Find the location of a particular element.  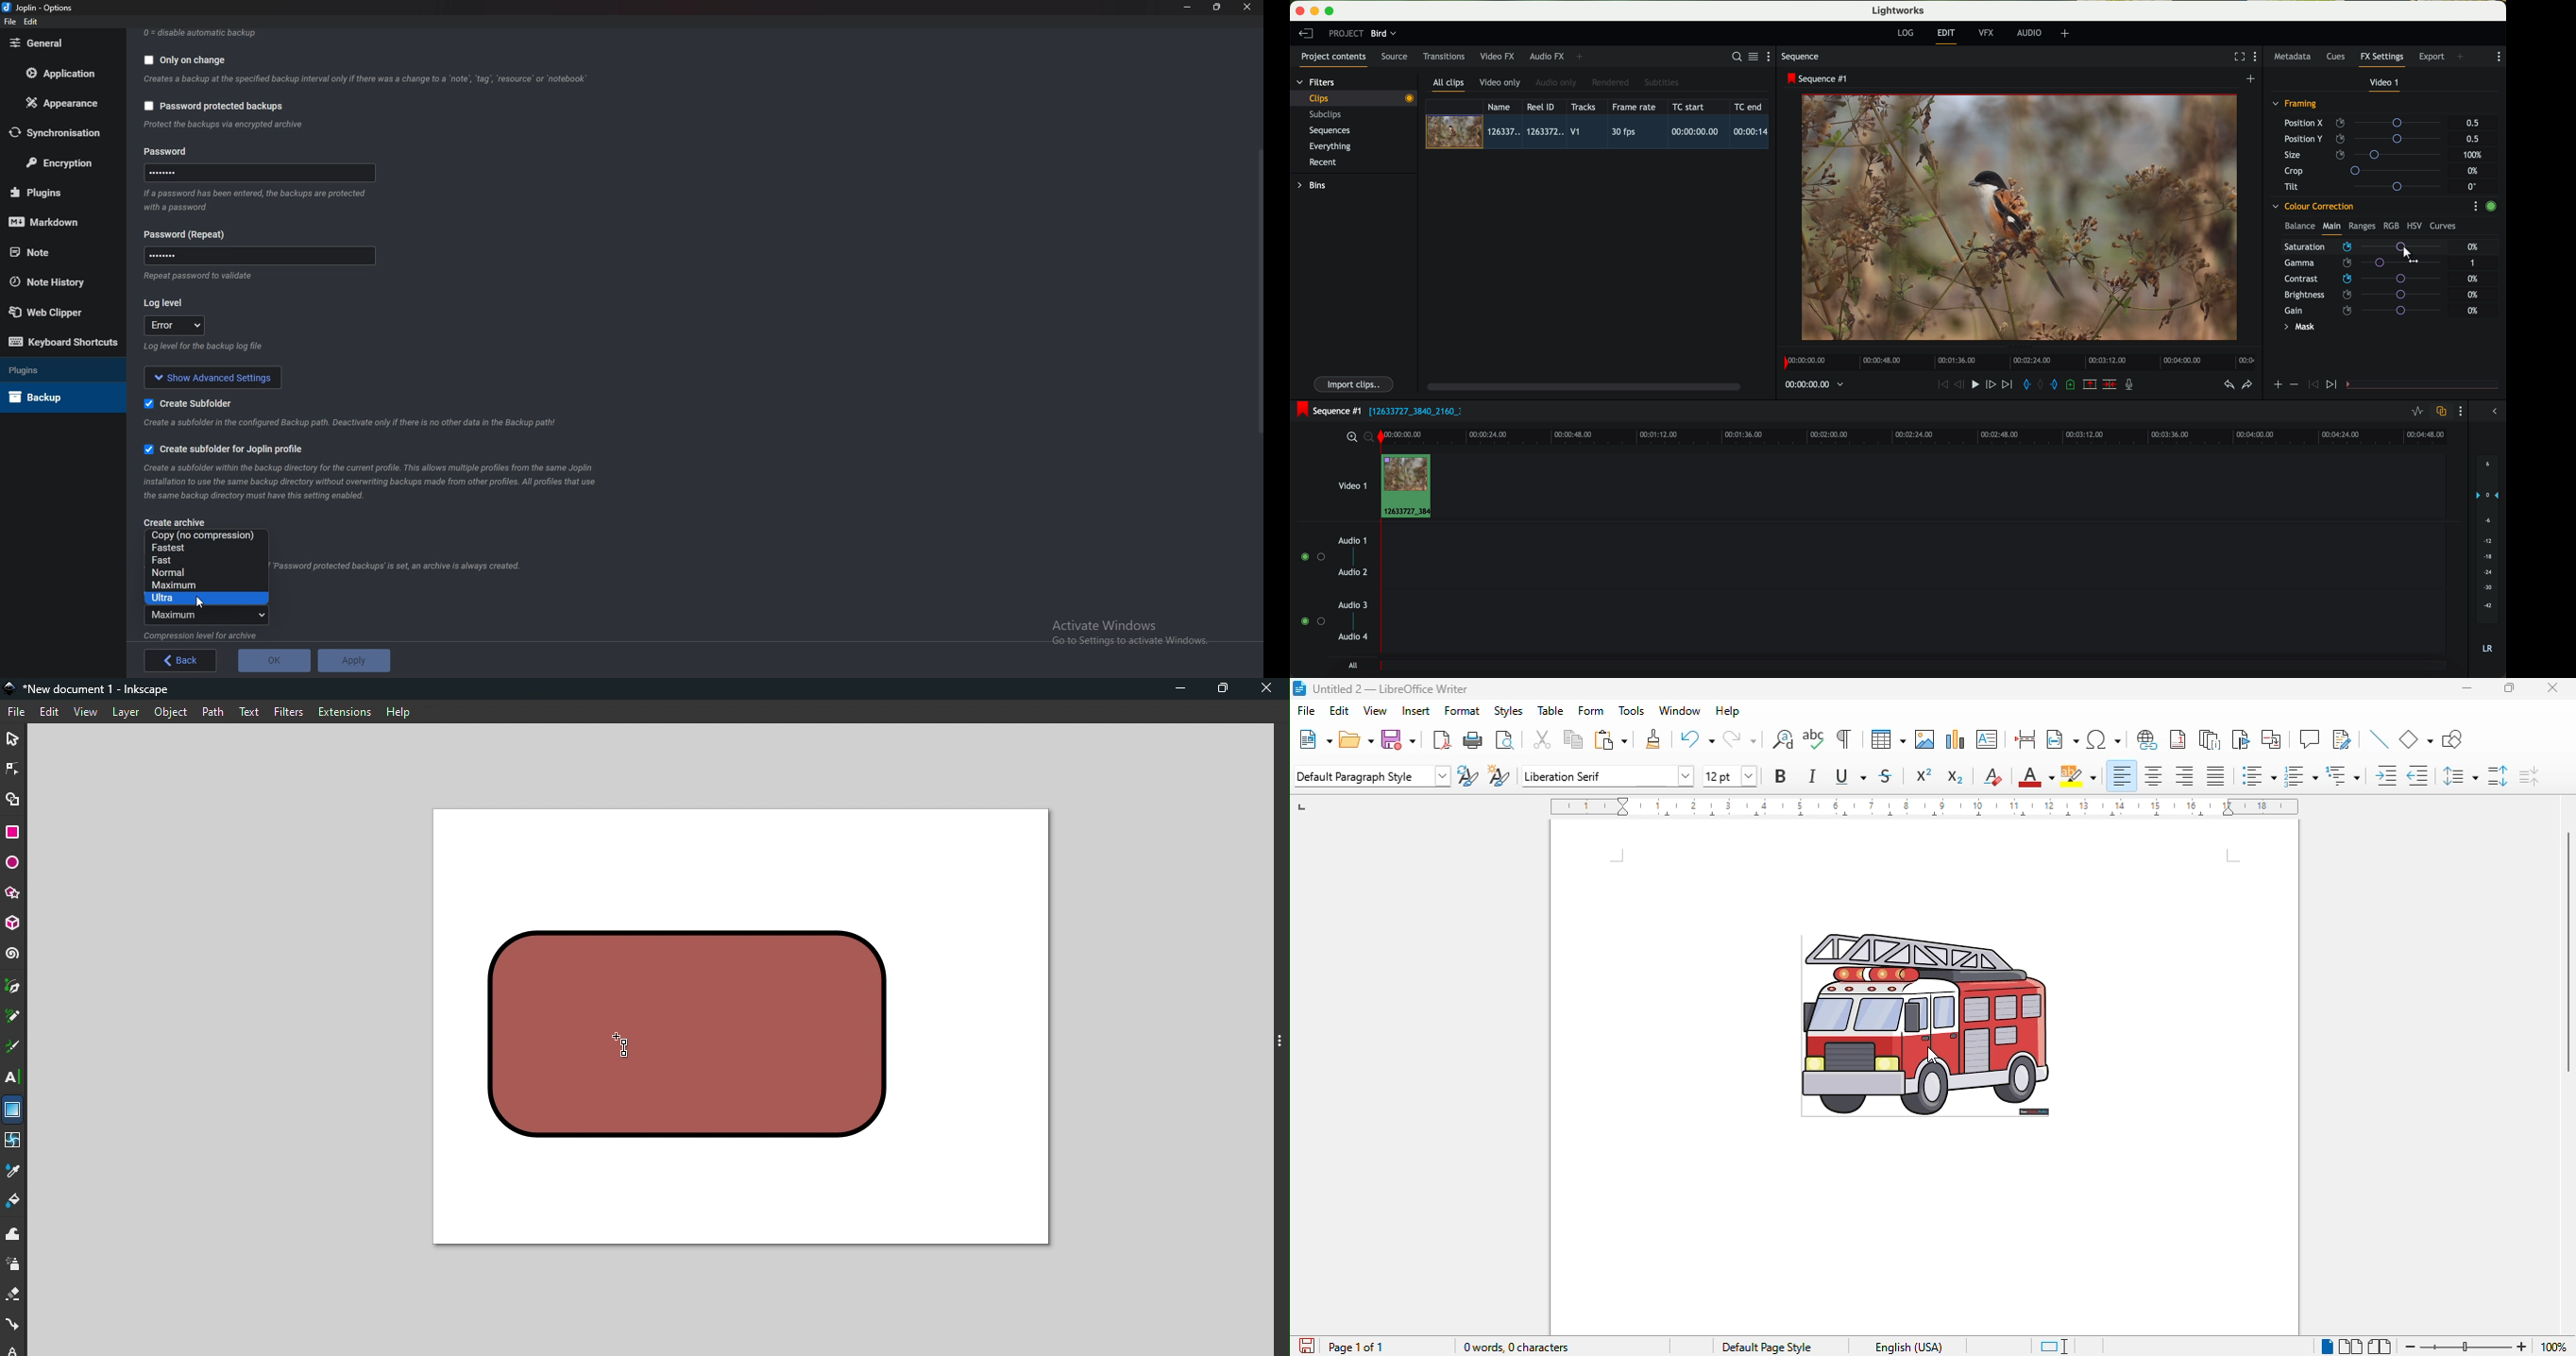

Application is located at coordinates (63, 72).